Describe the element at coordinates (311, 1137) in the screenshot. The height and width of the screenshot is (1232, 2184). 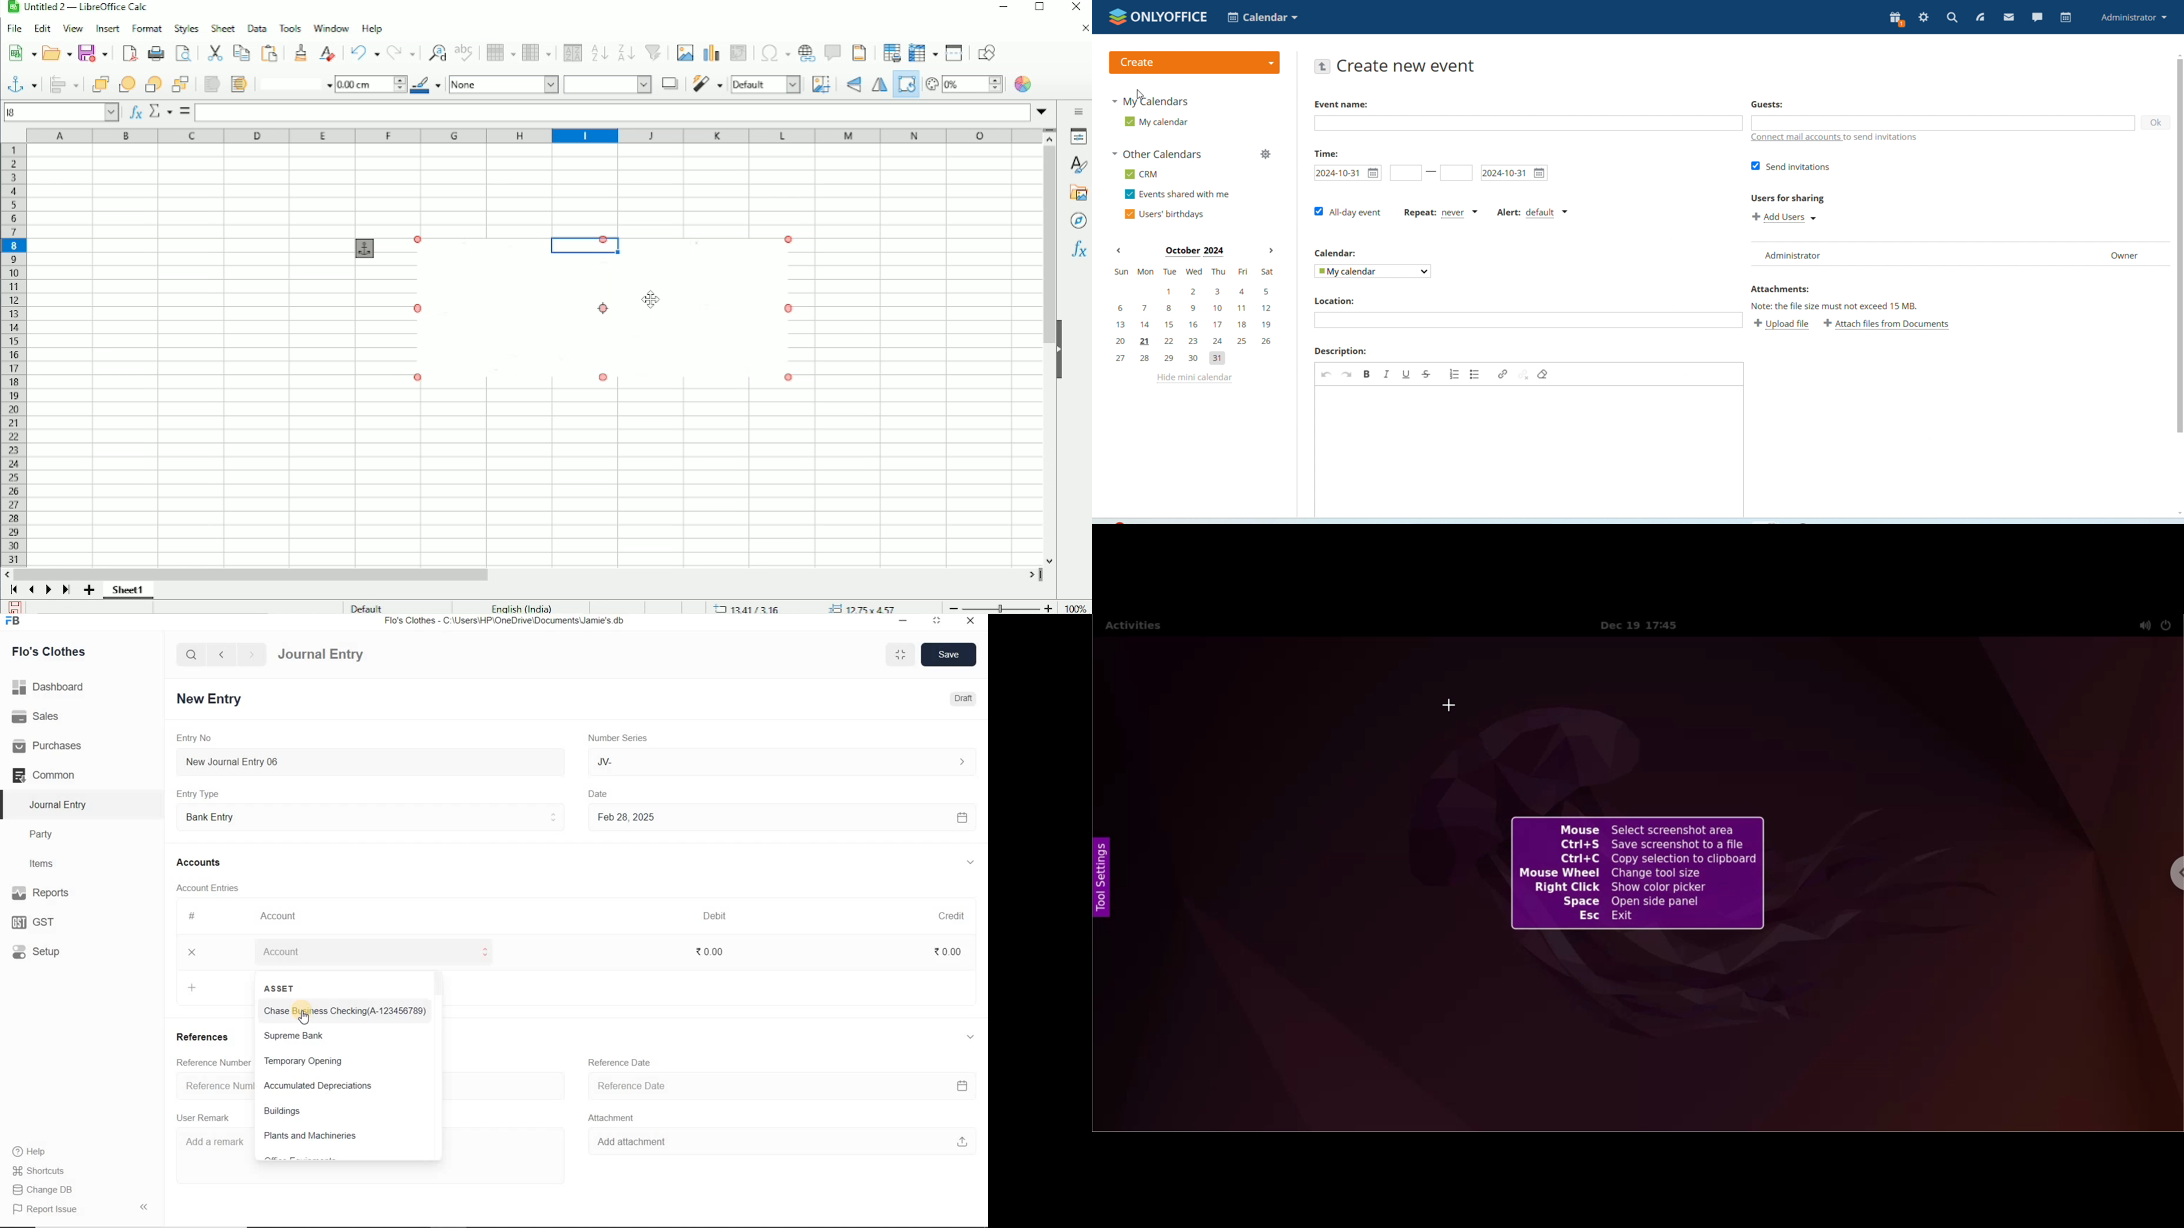
I see `Plants and Machineries` at that location.